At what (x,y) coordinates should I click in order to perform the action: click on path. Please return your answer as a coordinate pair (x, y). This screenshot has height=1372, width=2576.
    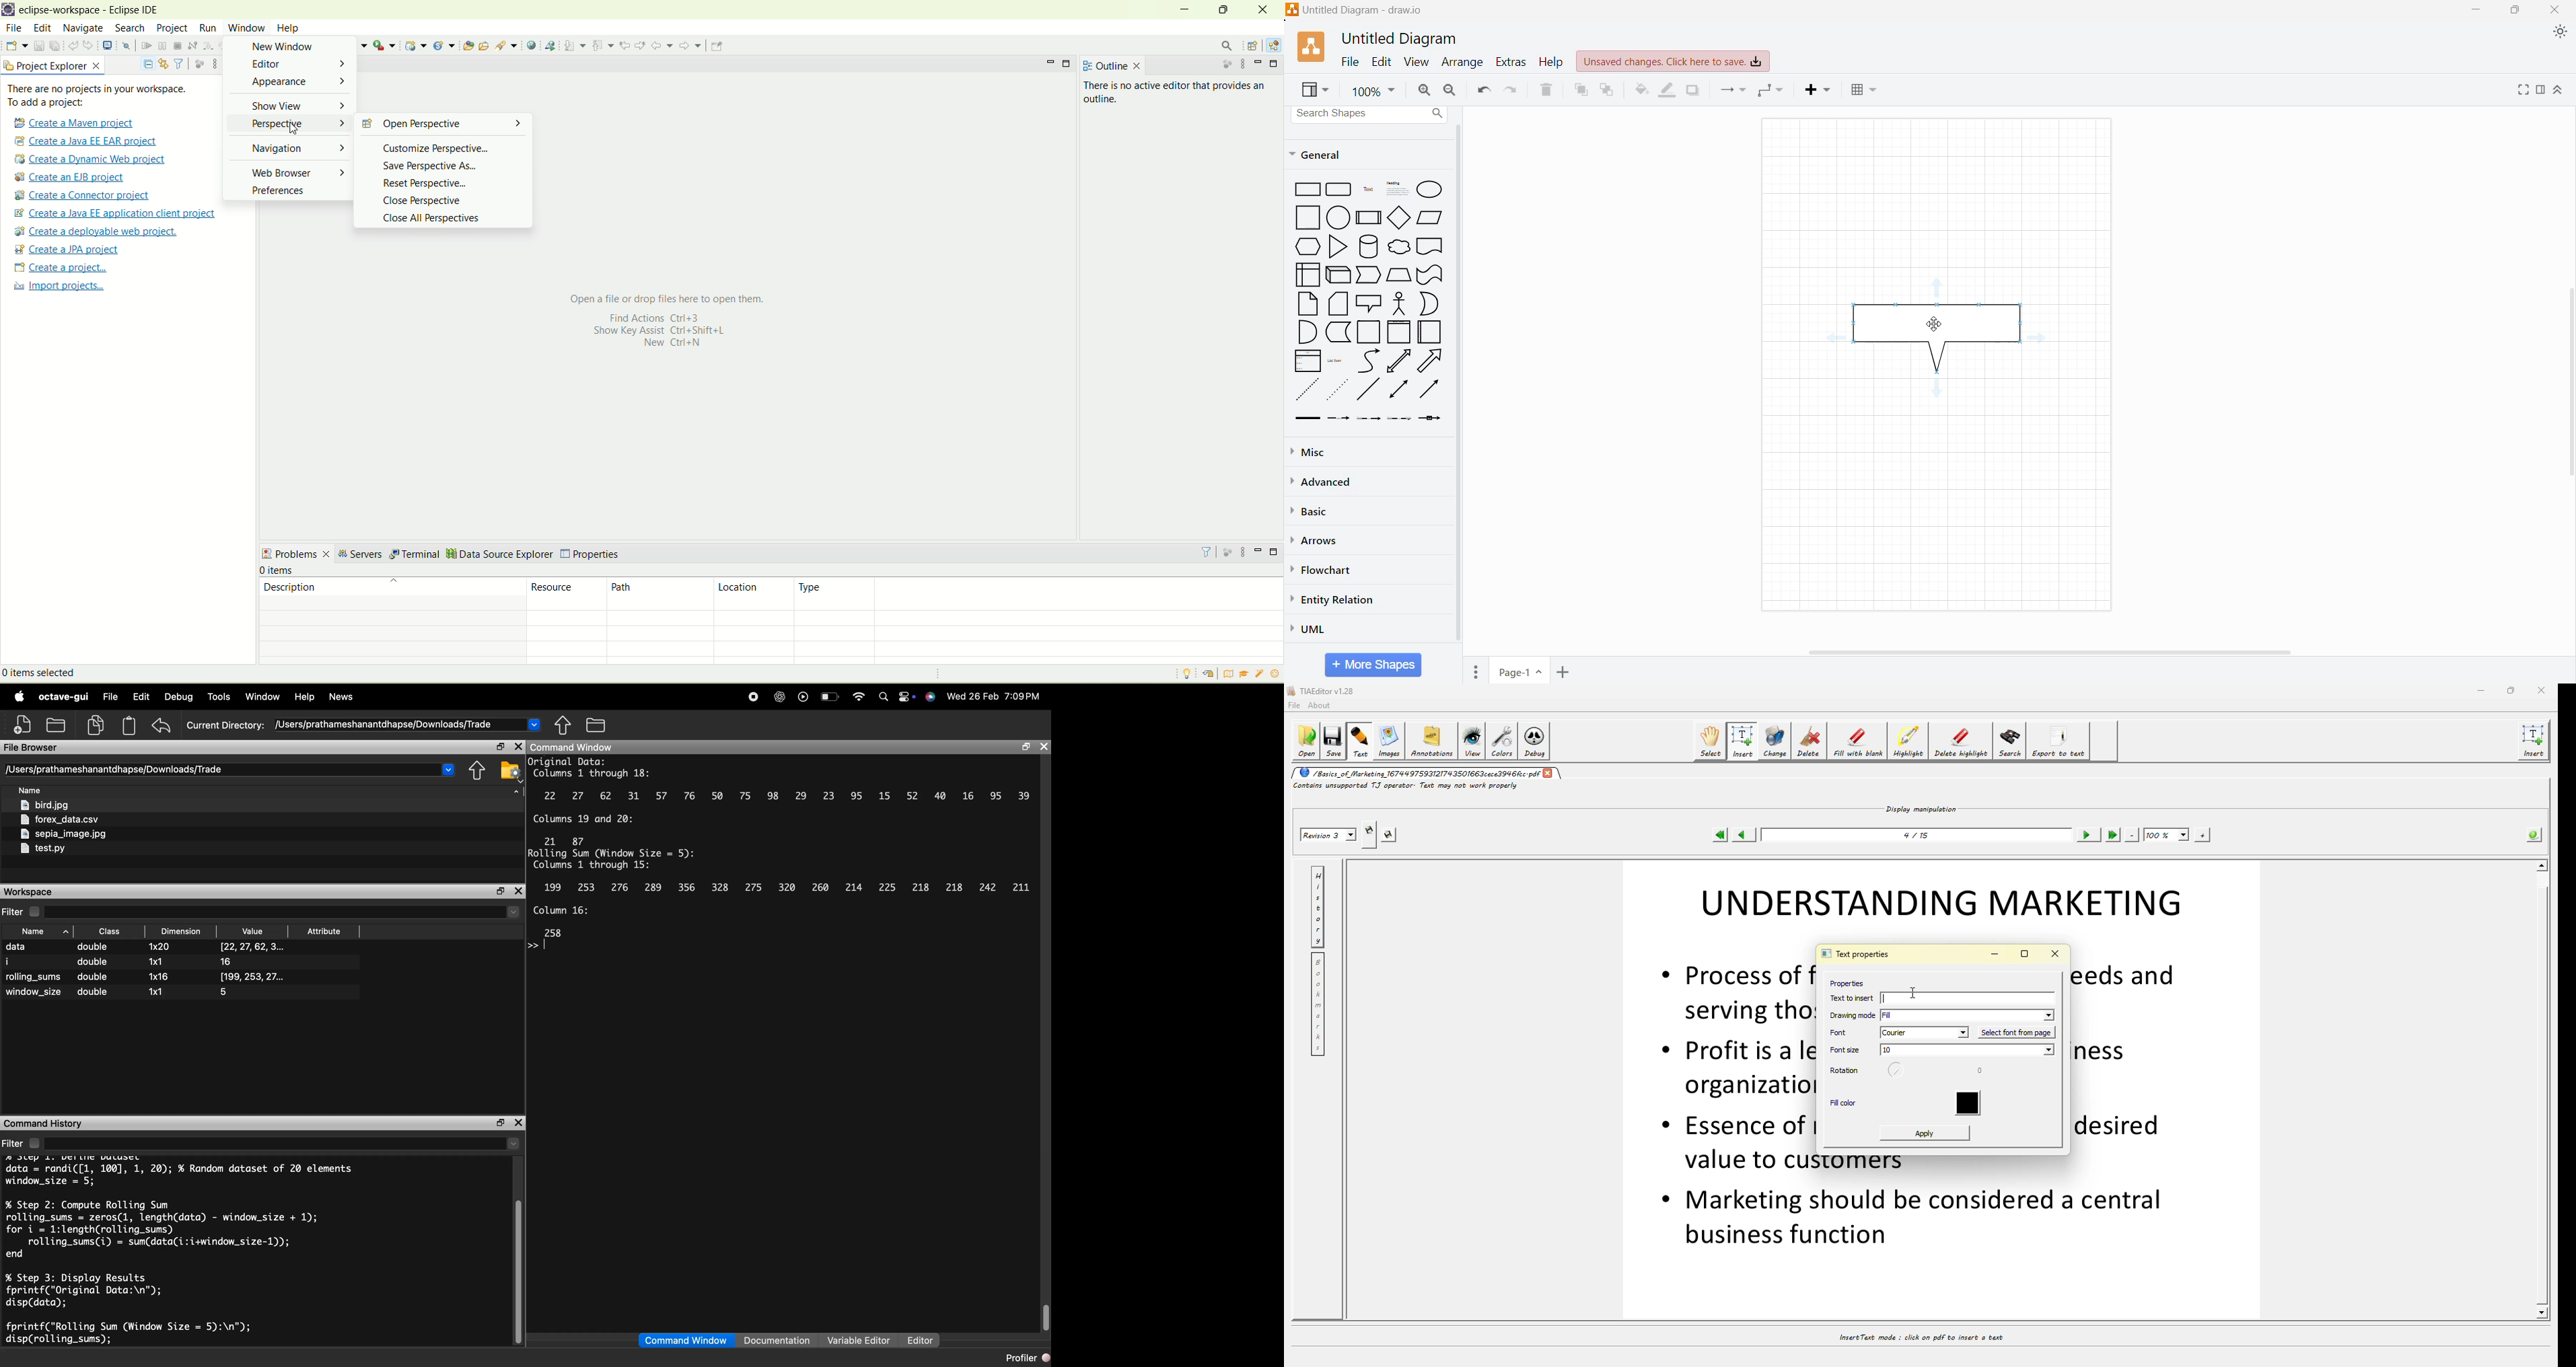
    Looking at the image, I should click on (661, 595).